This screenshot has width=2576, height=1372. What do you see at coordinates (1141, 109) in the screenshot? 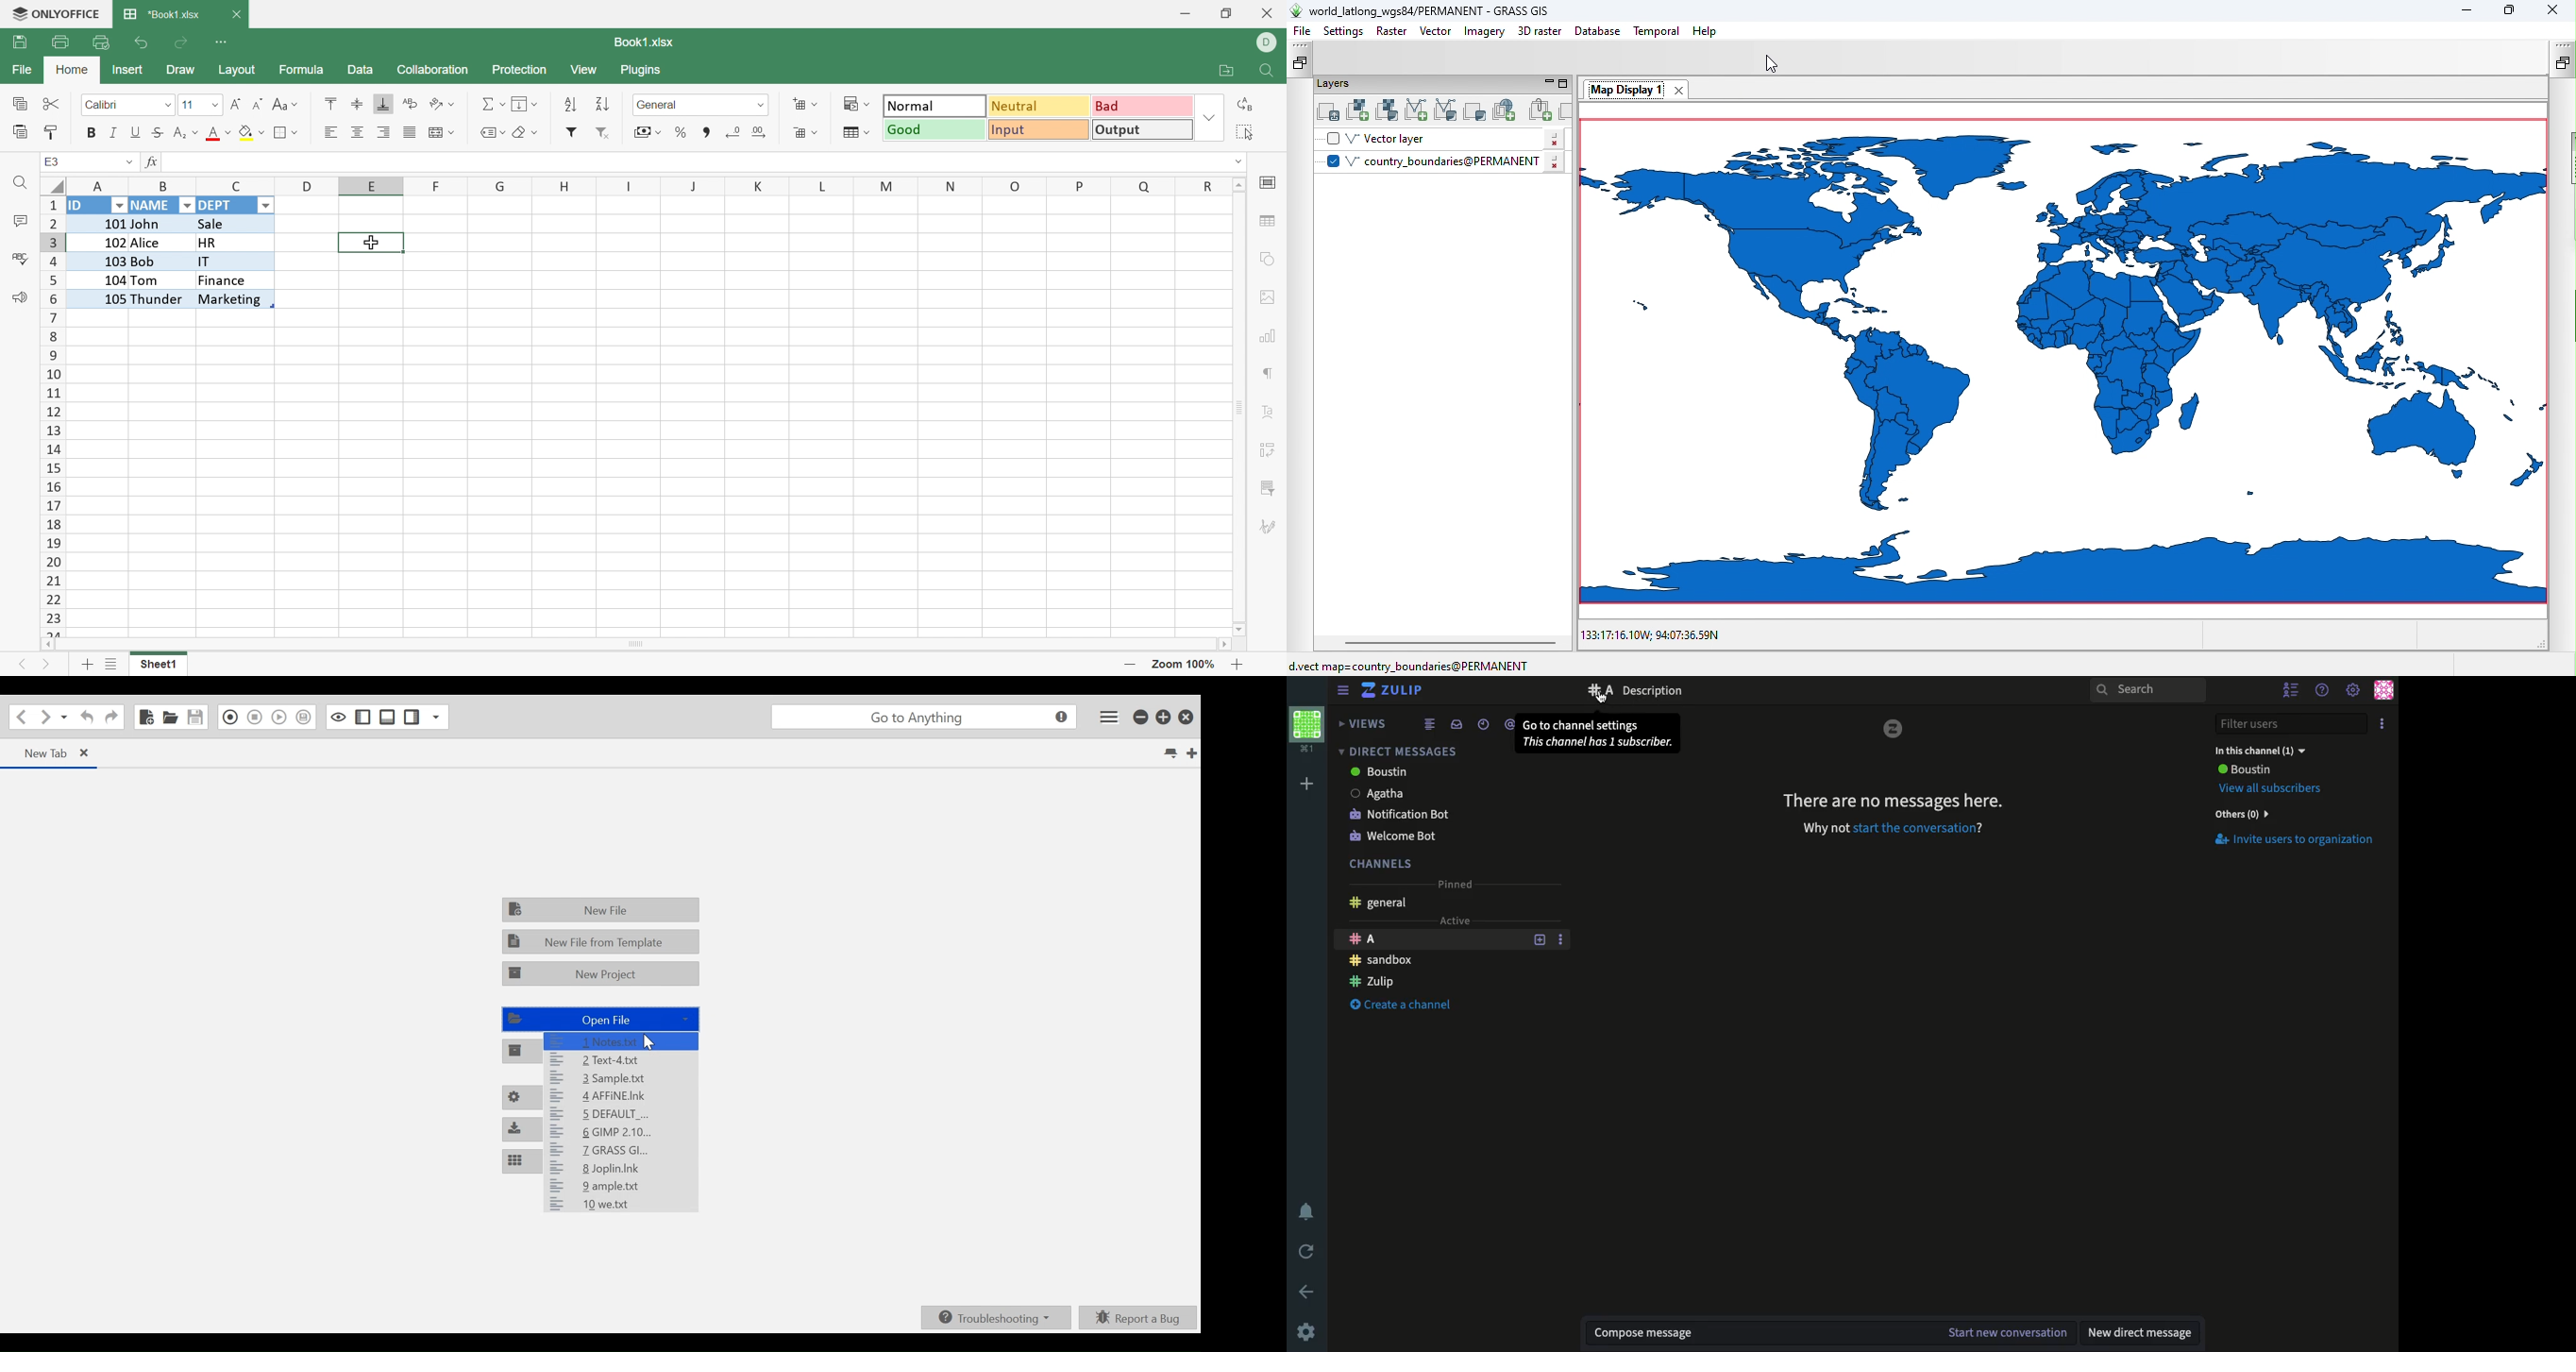
I see `Bad` at bounding box center [1141, 109].